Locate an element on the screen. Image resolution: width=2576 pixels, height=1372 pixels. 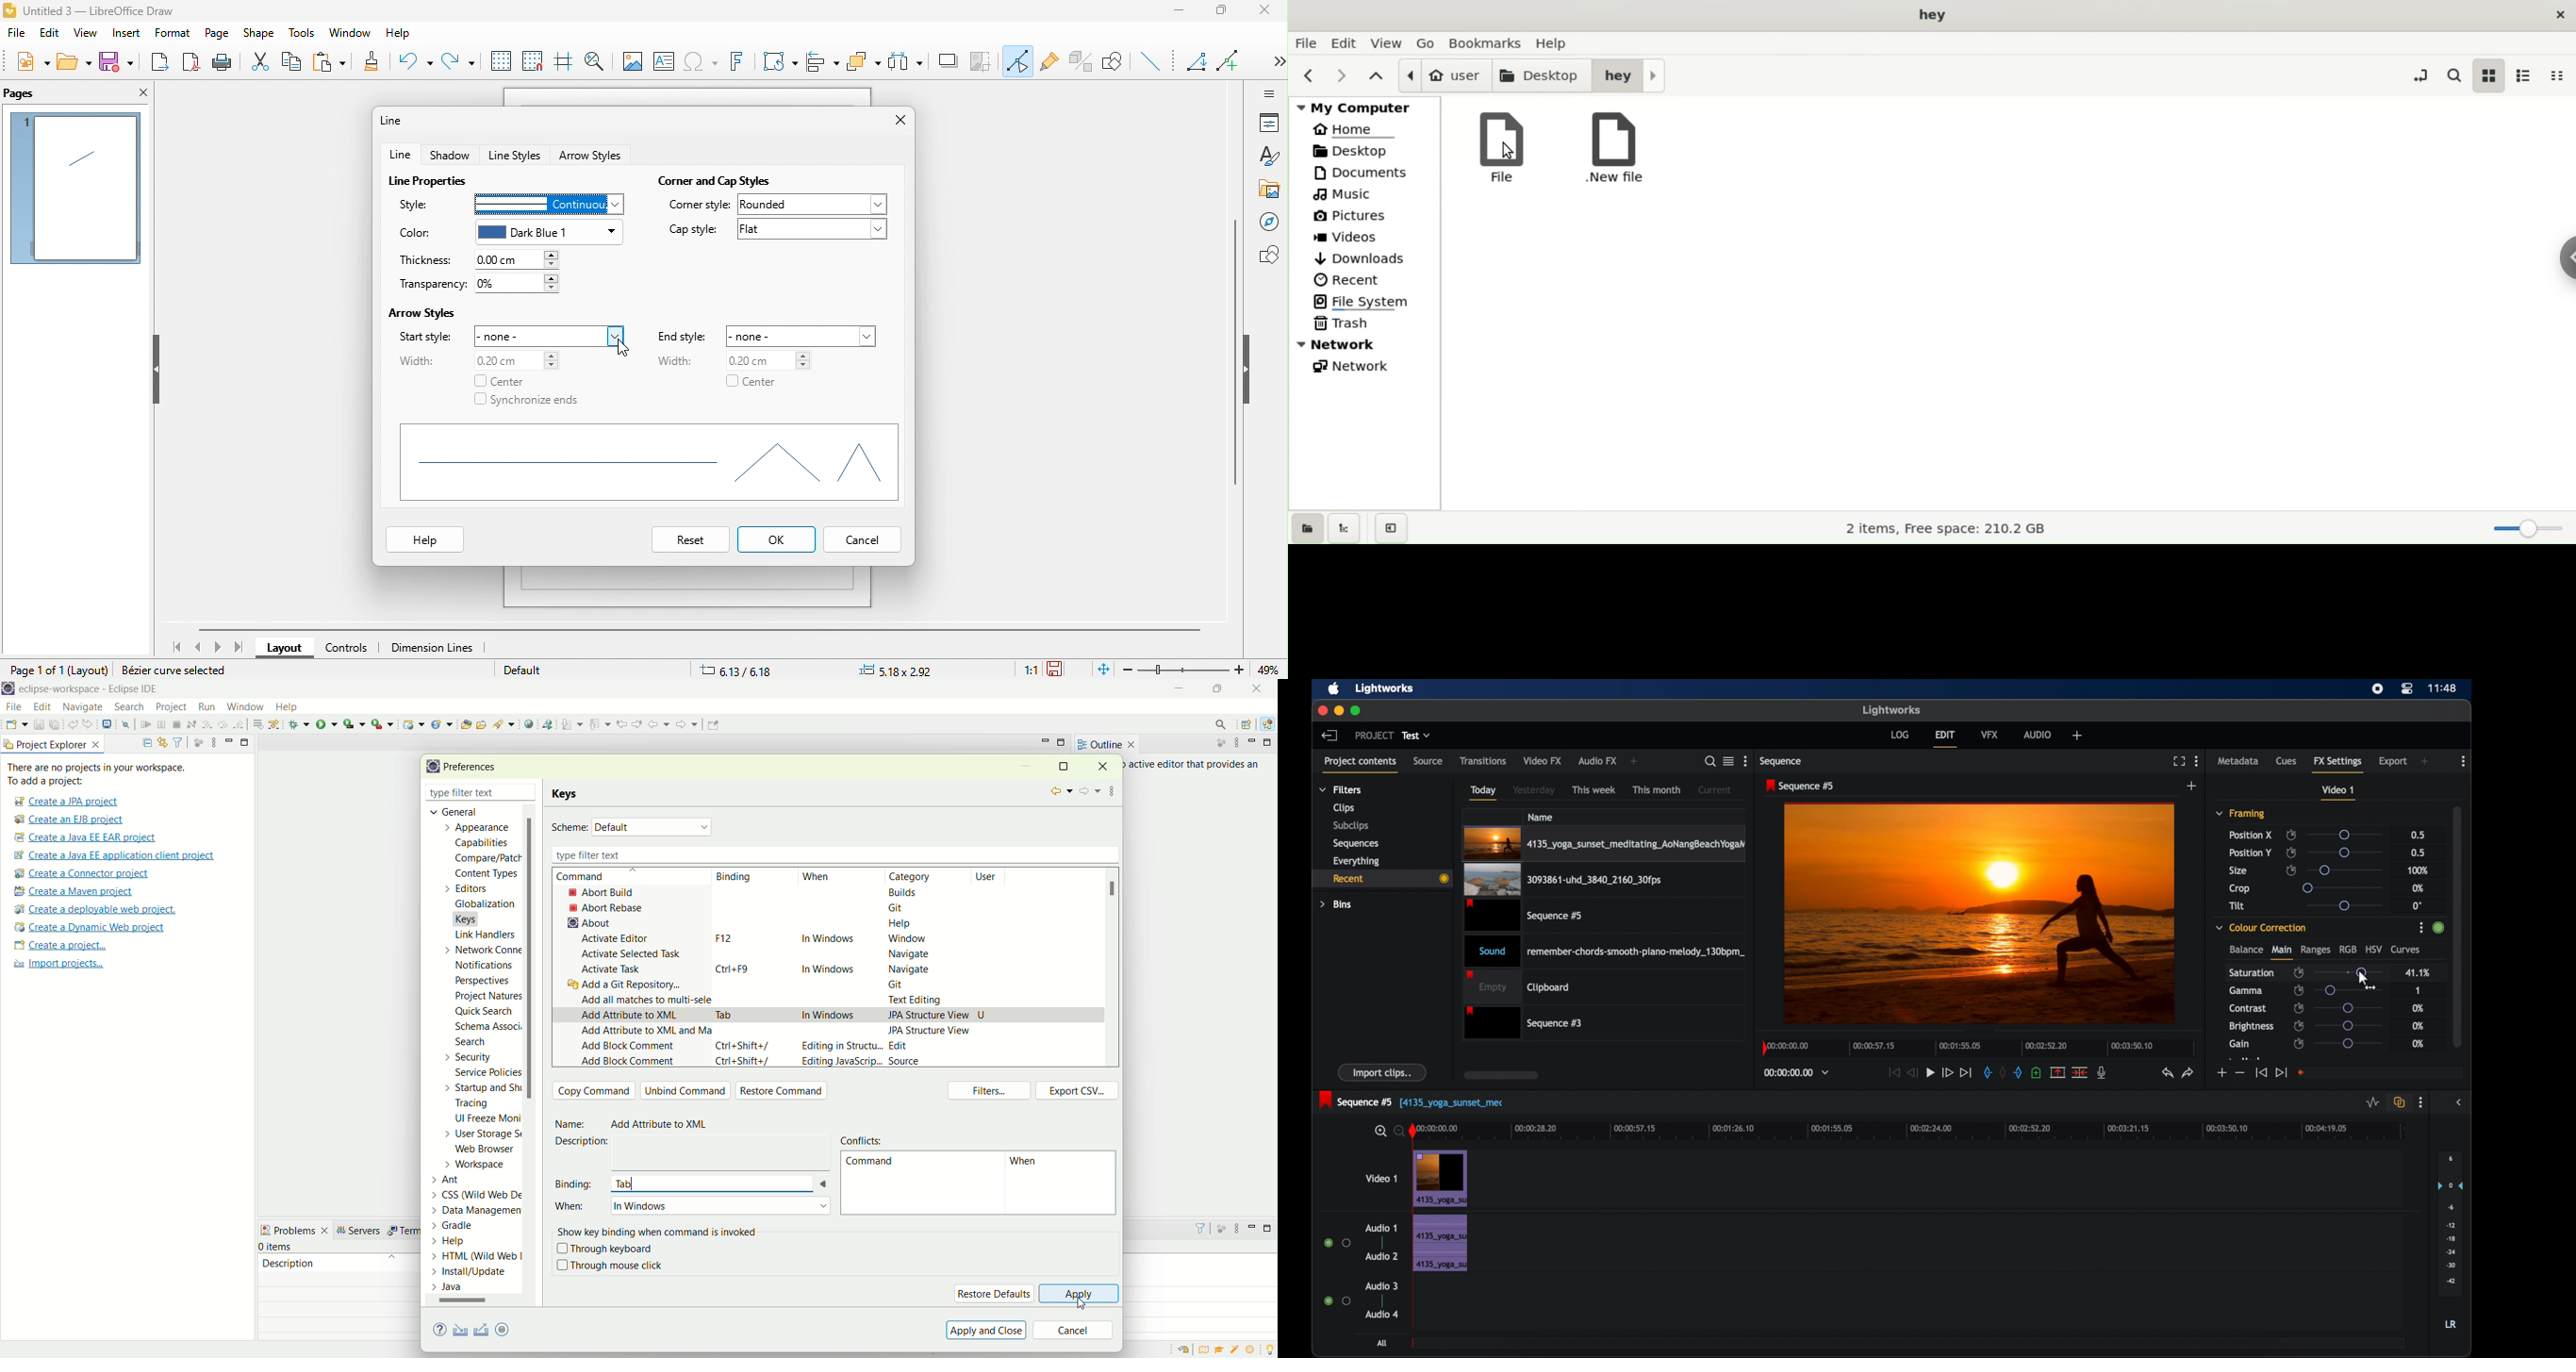
full screen is located at coordinates (2179, 761).